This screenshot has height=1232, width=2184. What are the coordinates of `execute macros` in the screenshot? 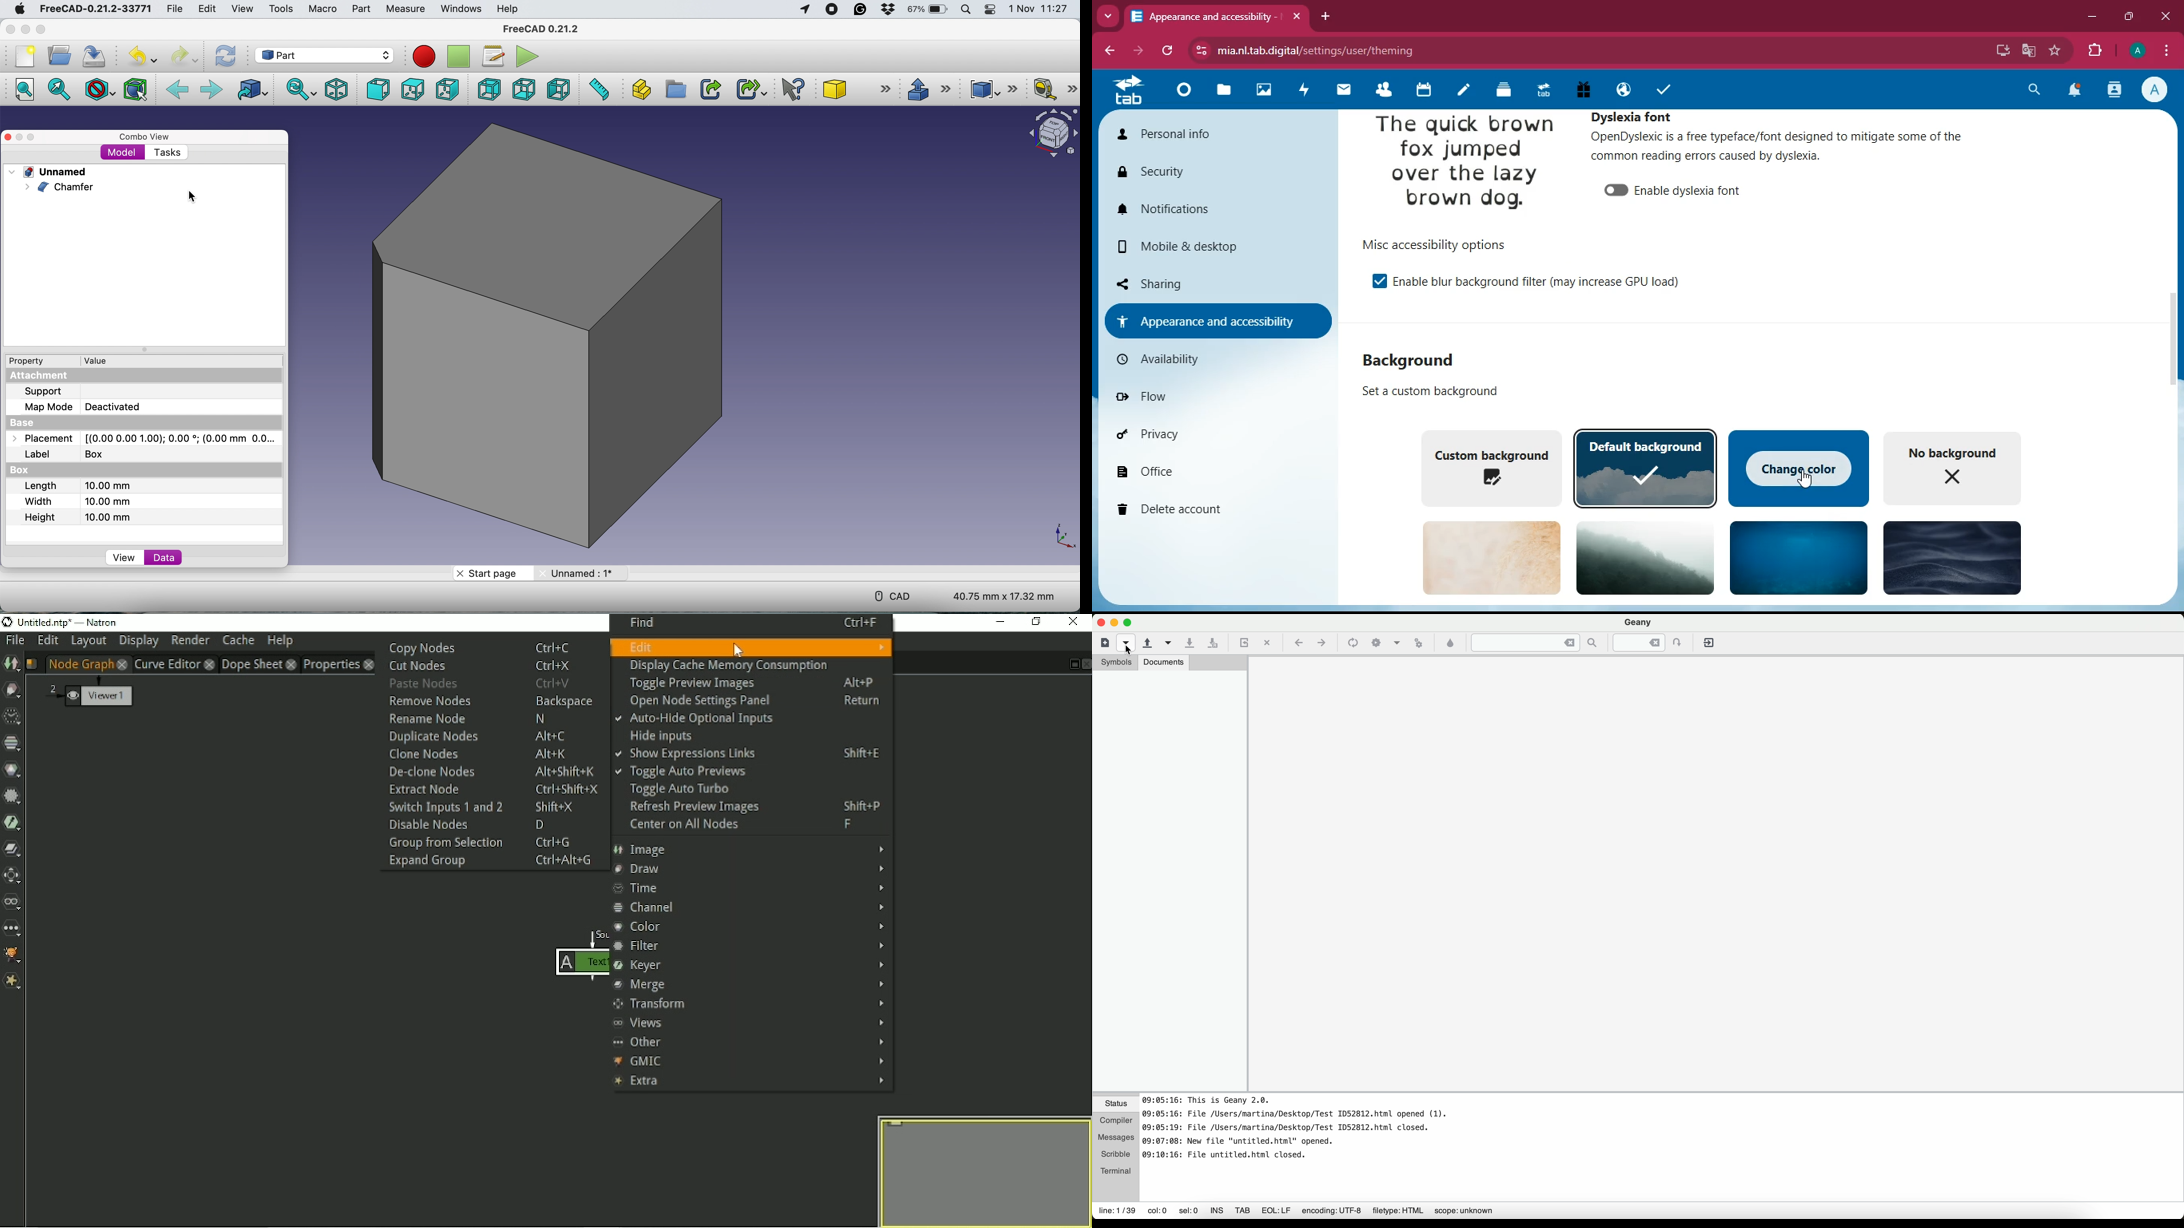 It's located at (528, 57).